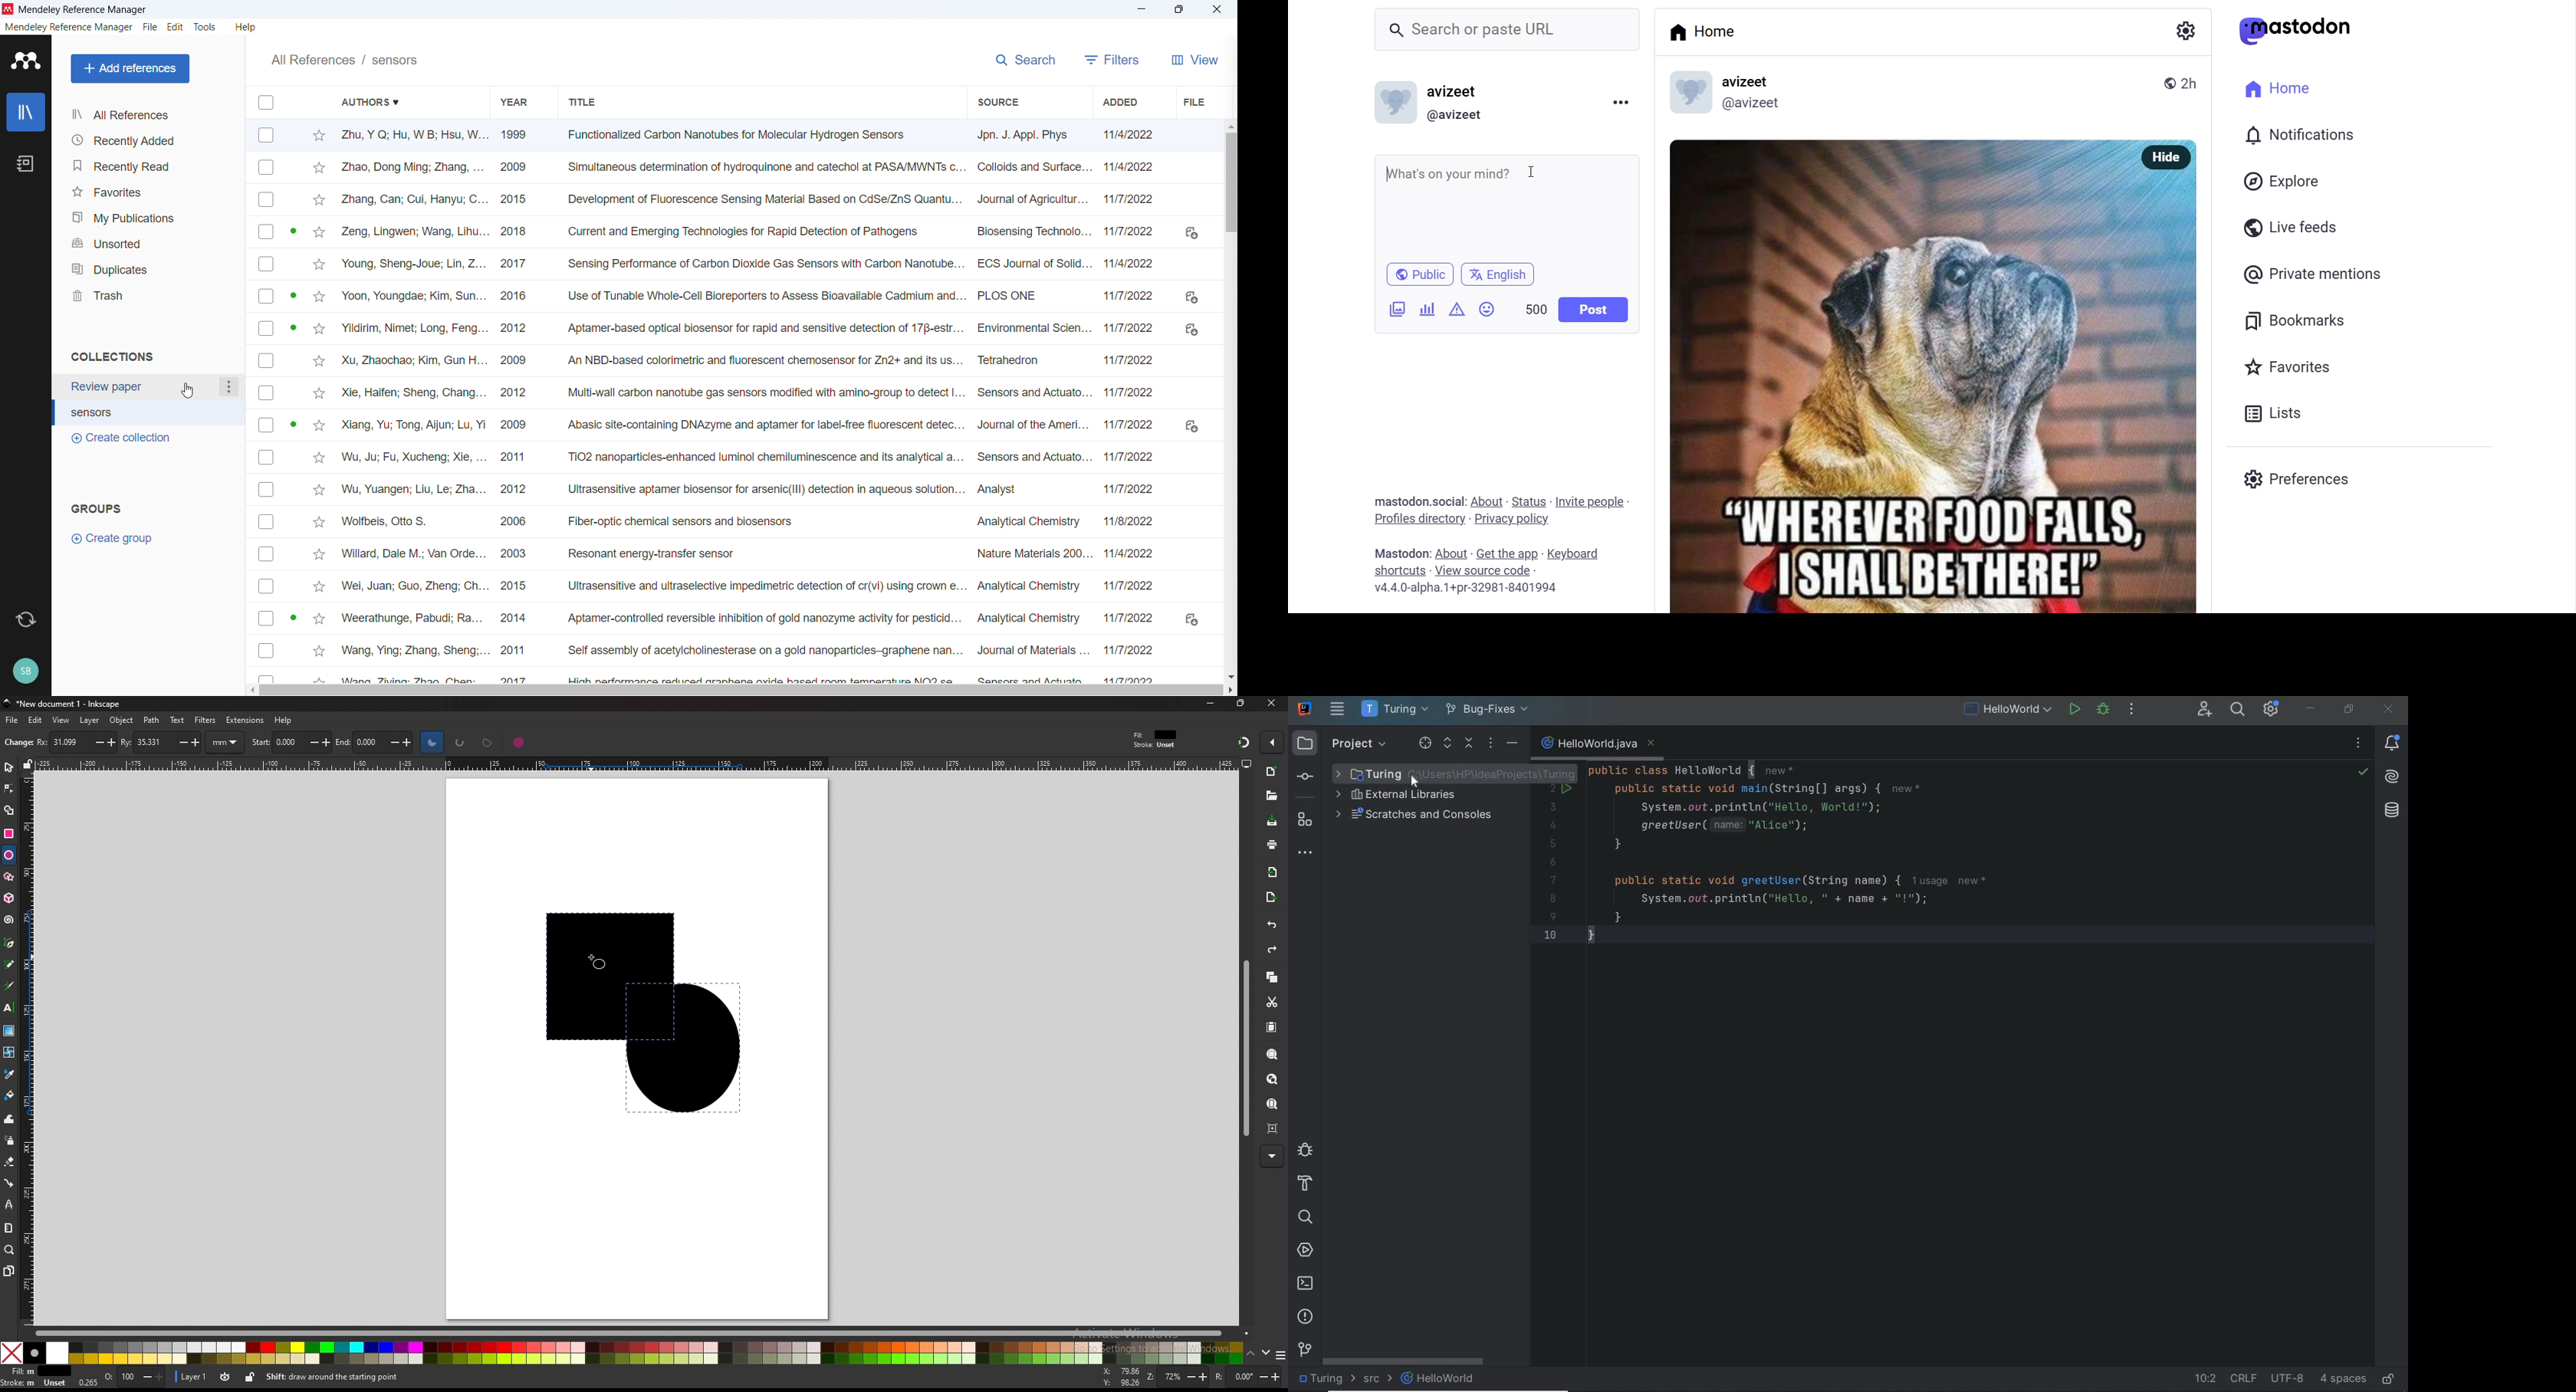 The image size is (2576, 1400). Describe the element at coordinates (2304, 479) in the screenshot. I see `Preferences` at that location.